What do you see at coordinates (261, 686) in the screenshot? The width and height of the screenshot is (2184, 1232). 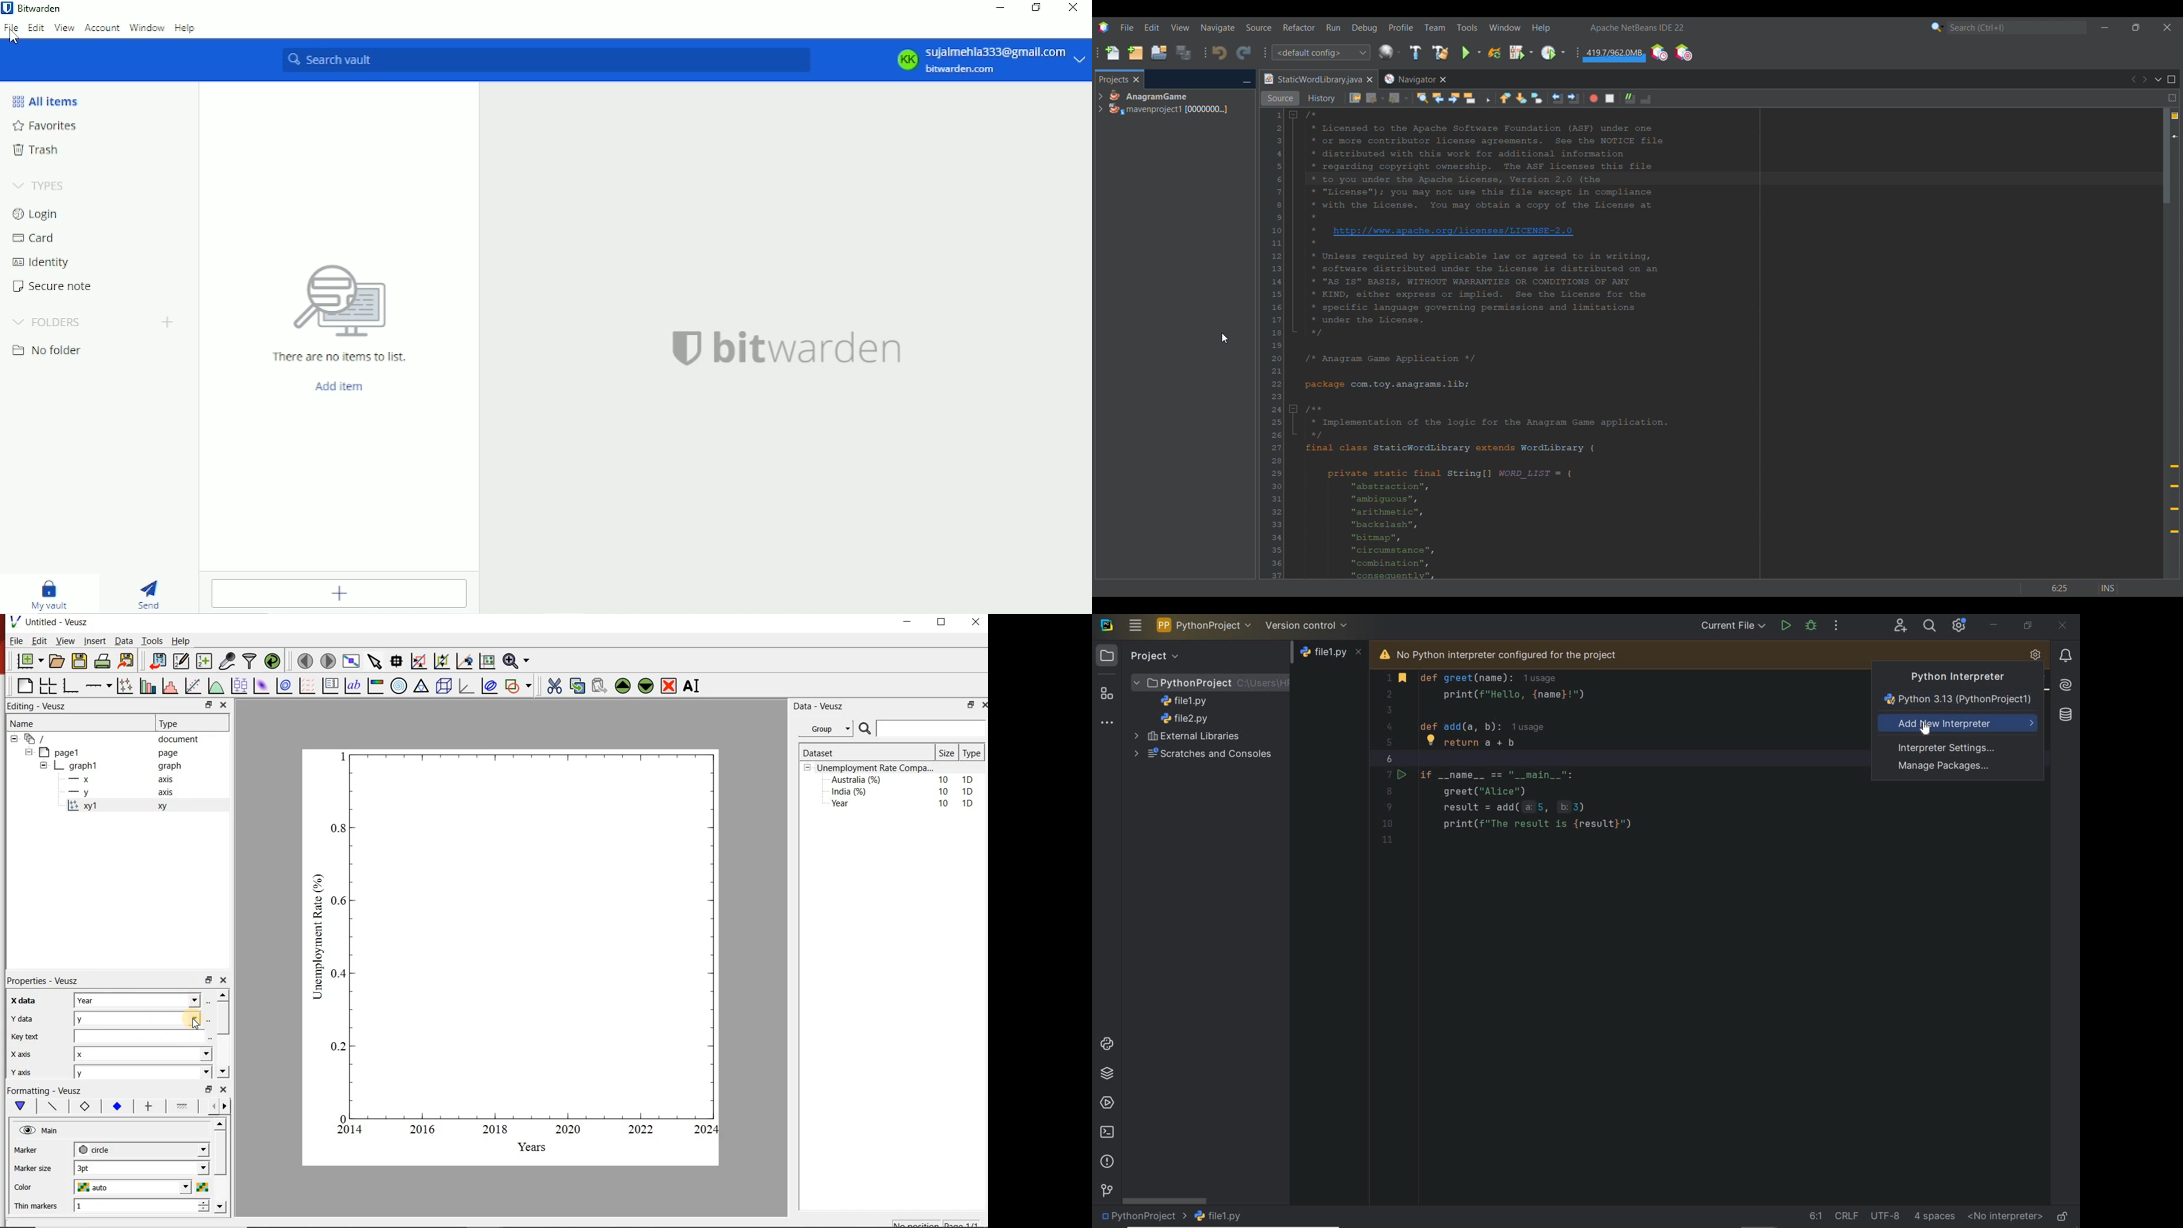 I see `plot 2d datasets as image` at bounding box center [261, 686].